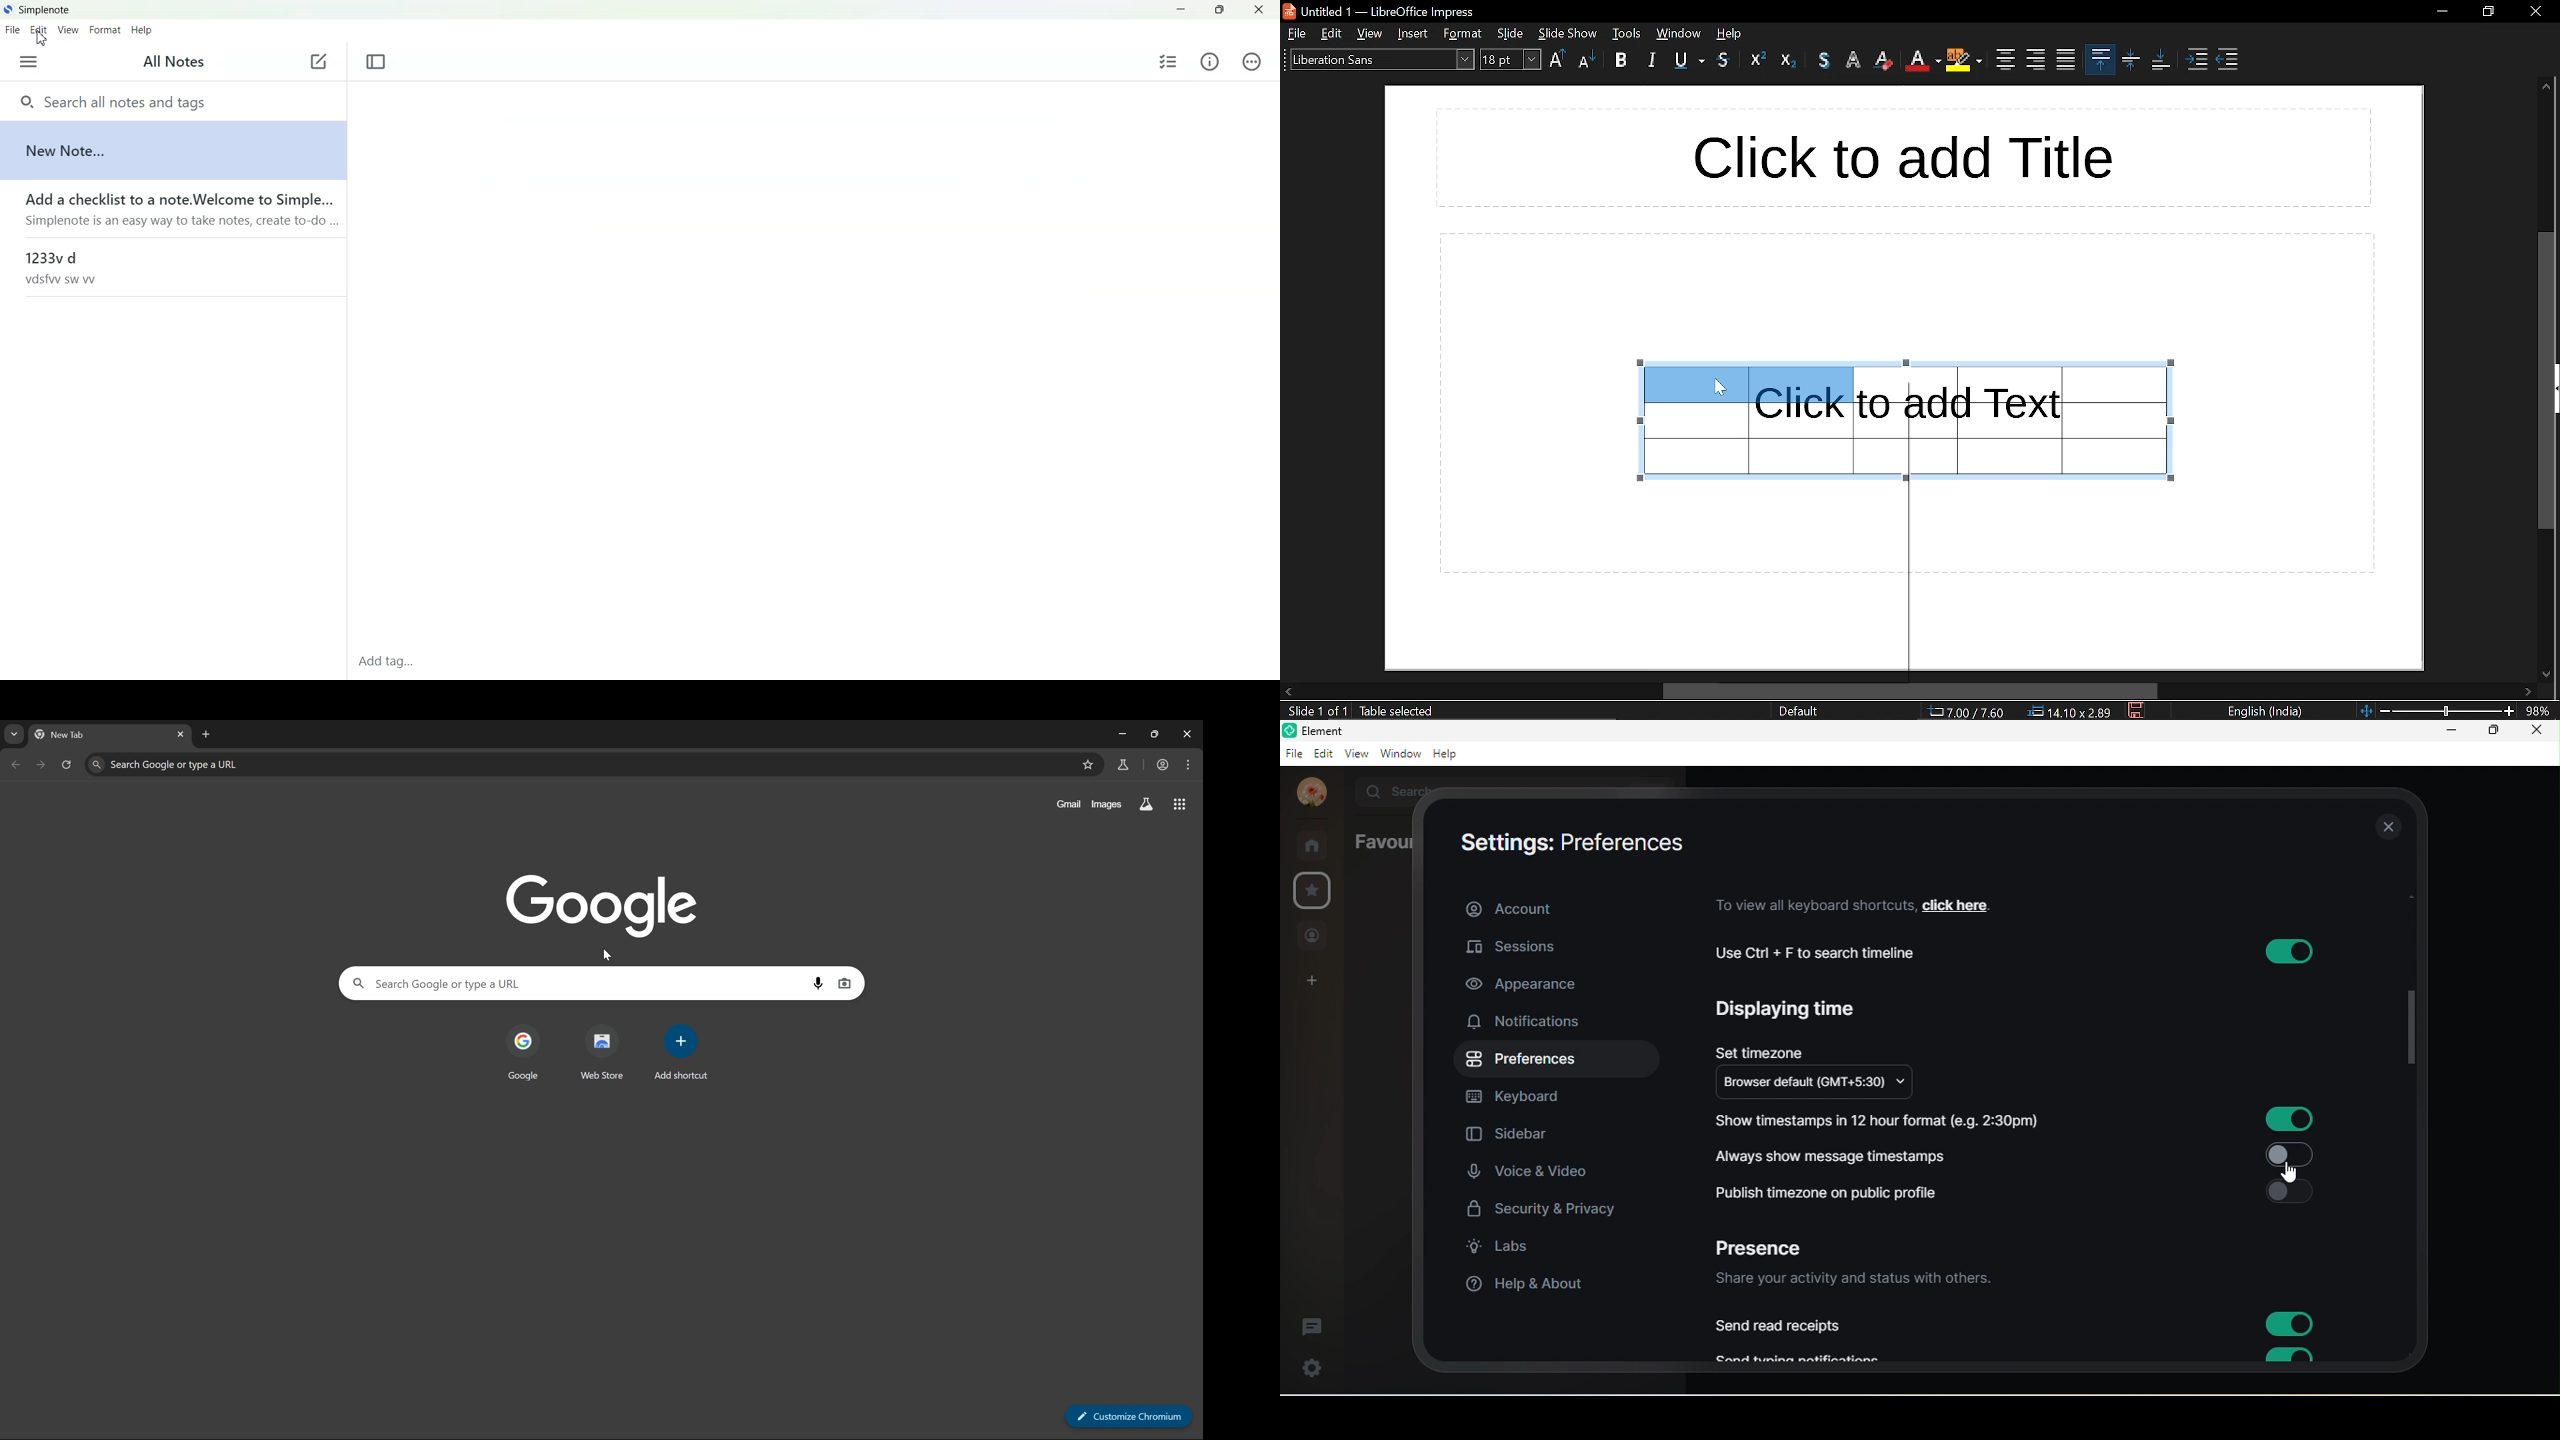 The image size is (2576, 1456). Describe the element at coordinates (16, 733) in the screenshot. I see `drop down` at that location.